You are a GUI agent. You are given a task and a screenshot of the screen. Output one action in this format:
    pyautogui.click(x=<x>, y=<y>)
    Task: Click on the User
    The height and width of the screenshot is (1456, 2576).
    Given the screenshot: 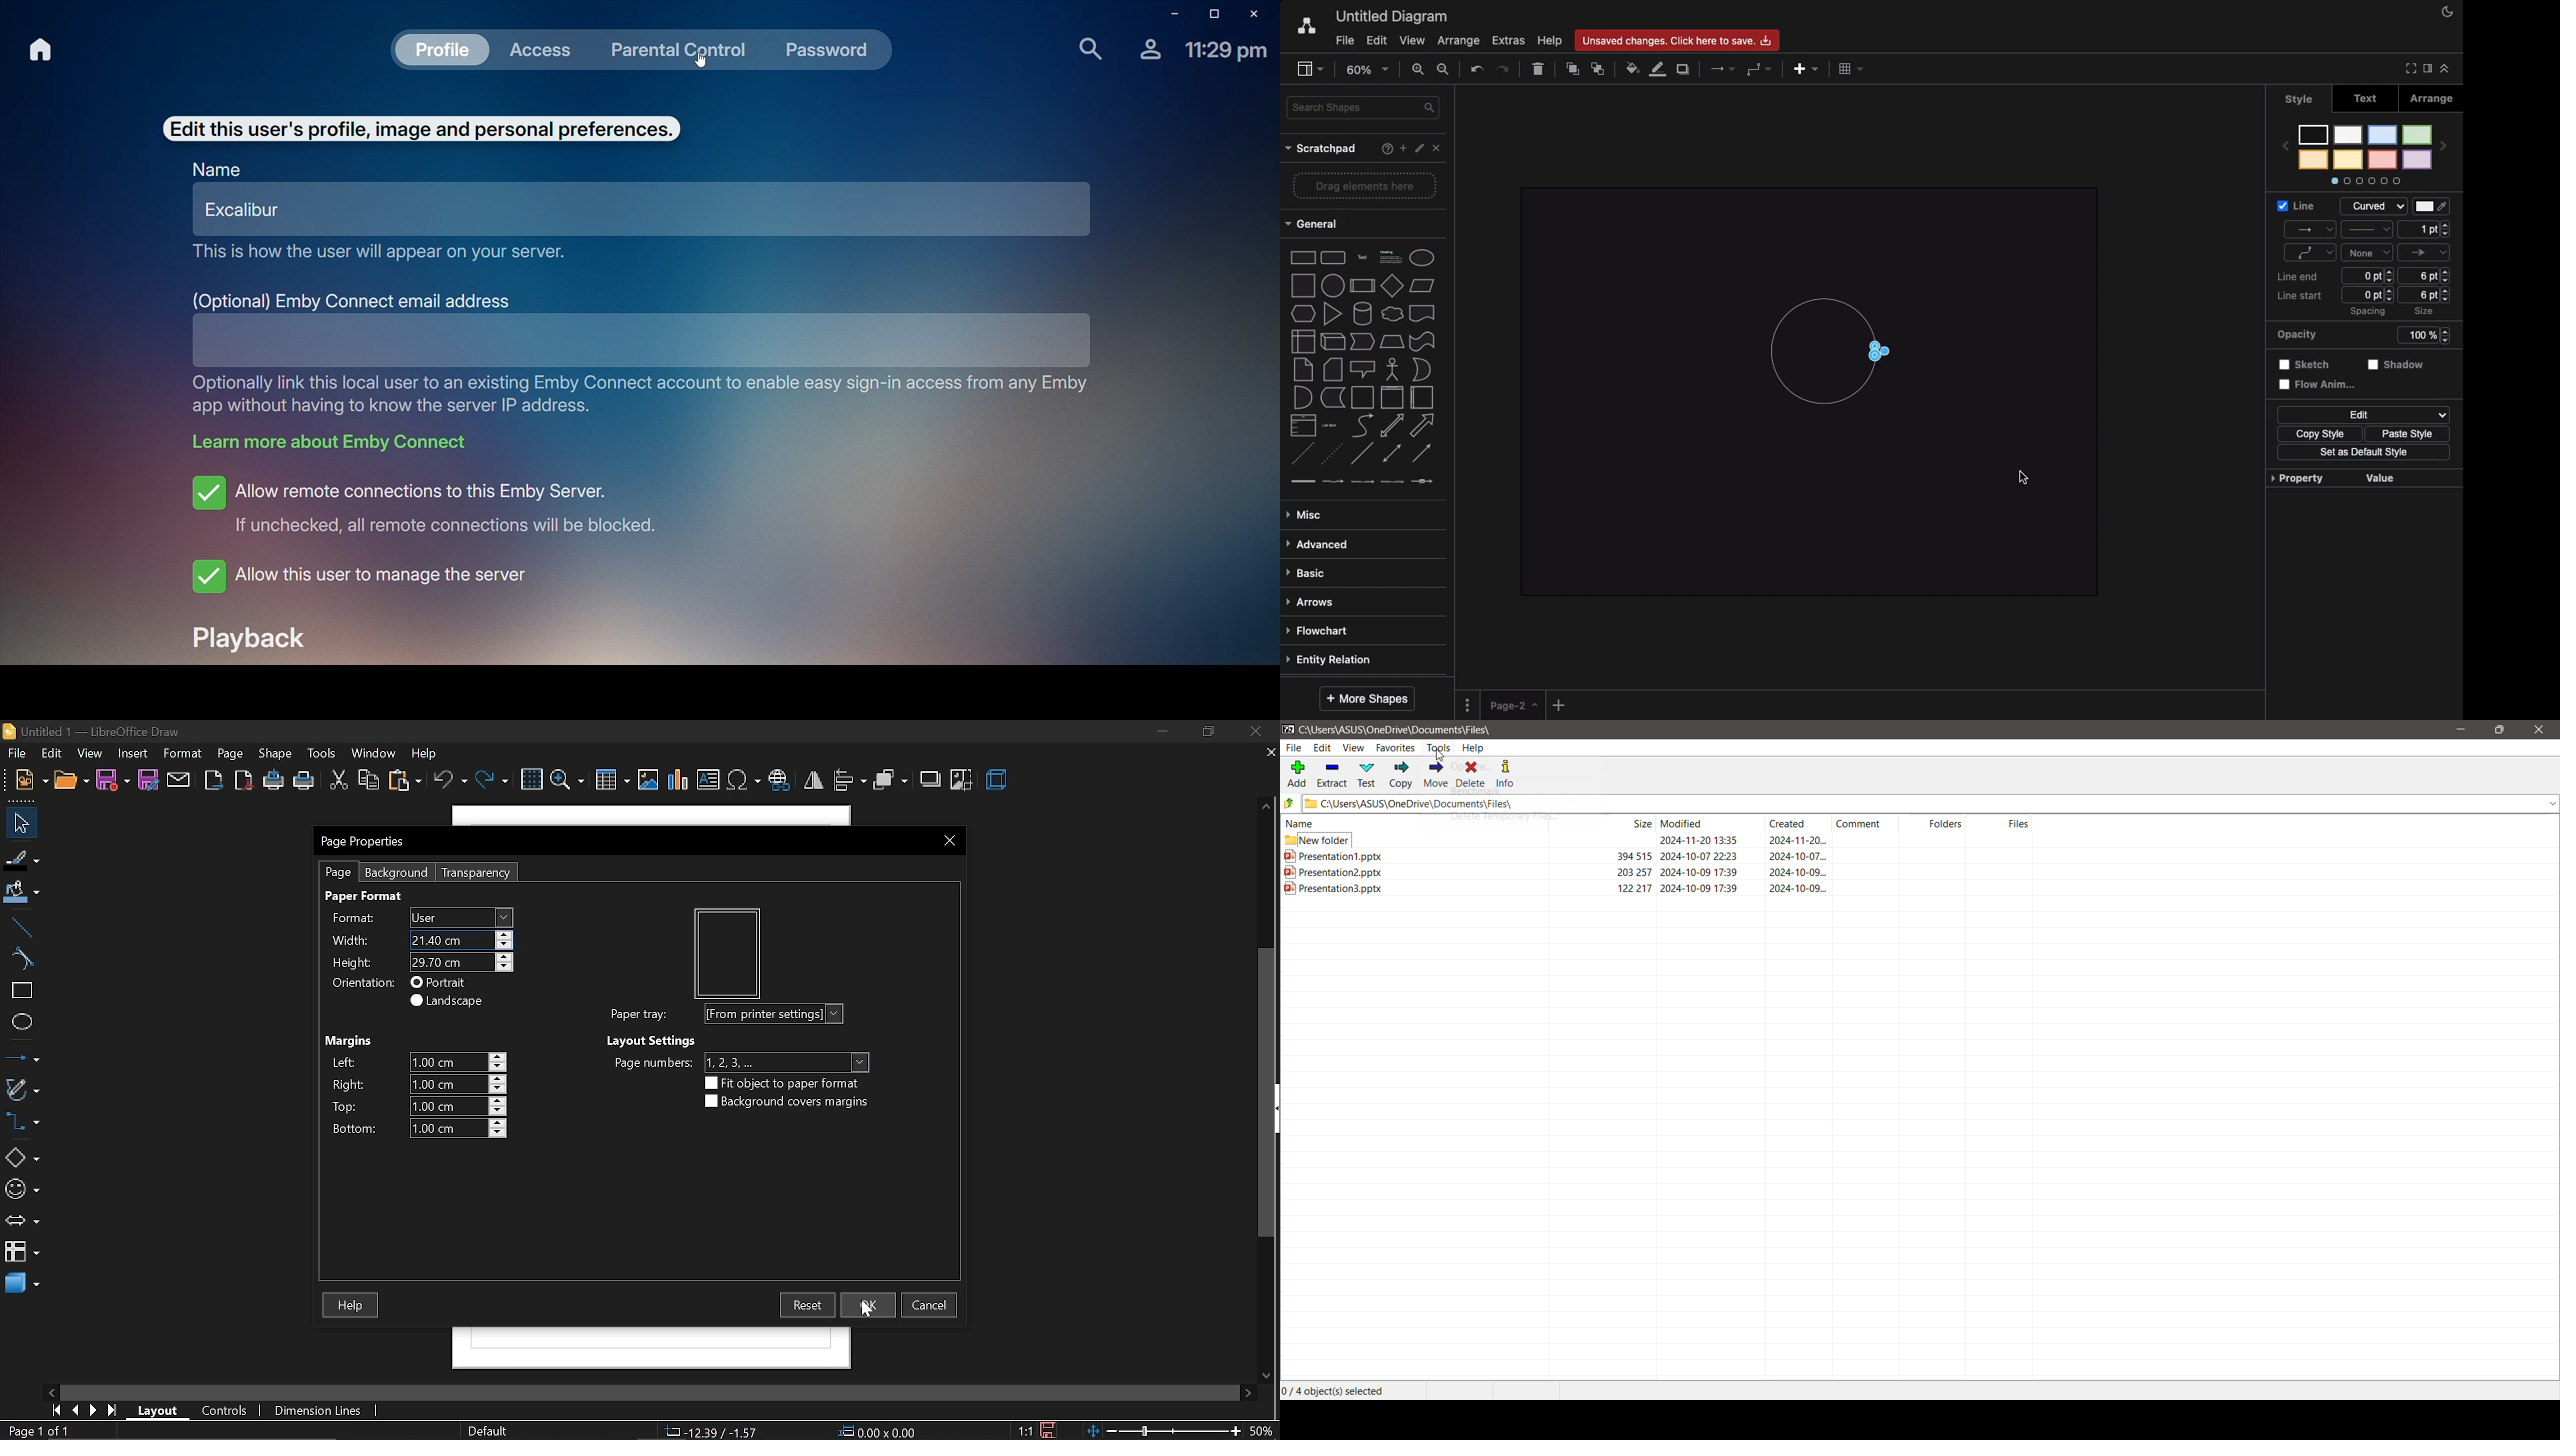 What is the action you would take?
    pyautogui.click(x=462, y=915)
    